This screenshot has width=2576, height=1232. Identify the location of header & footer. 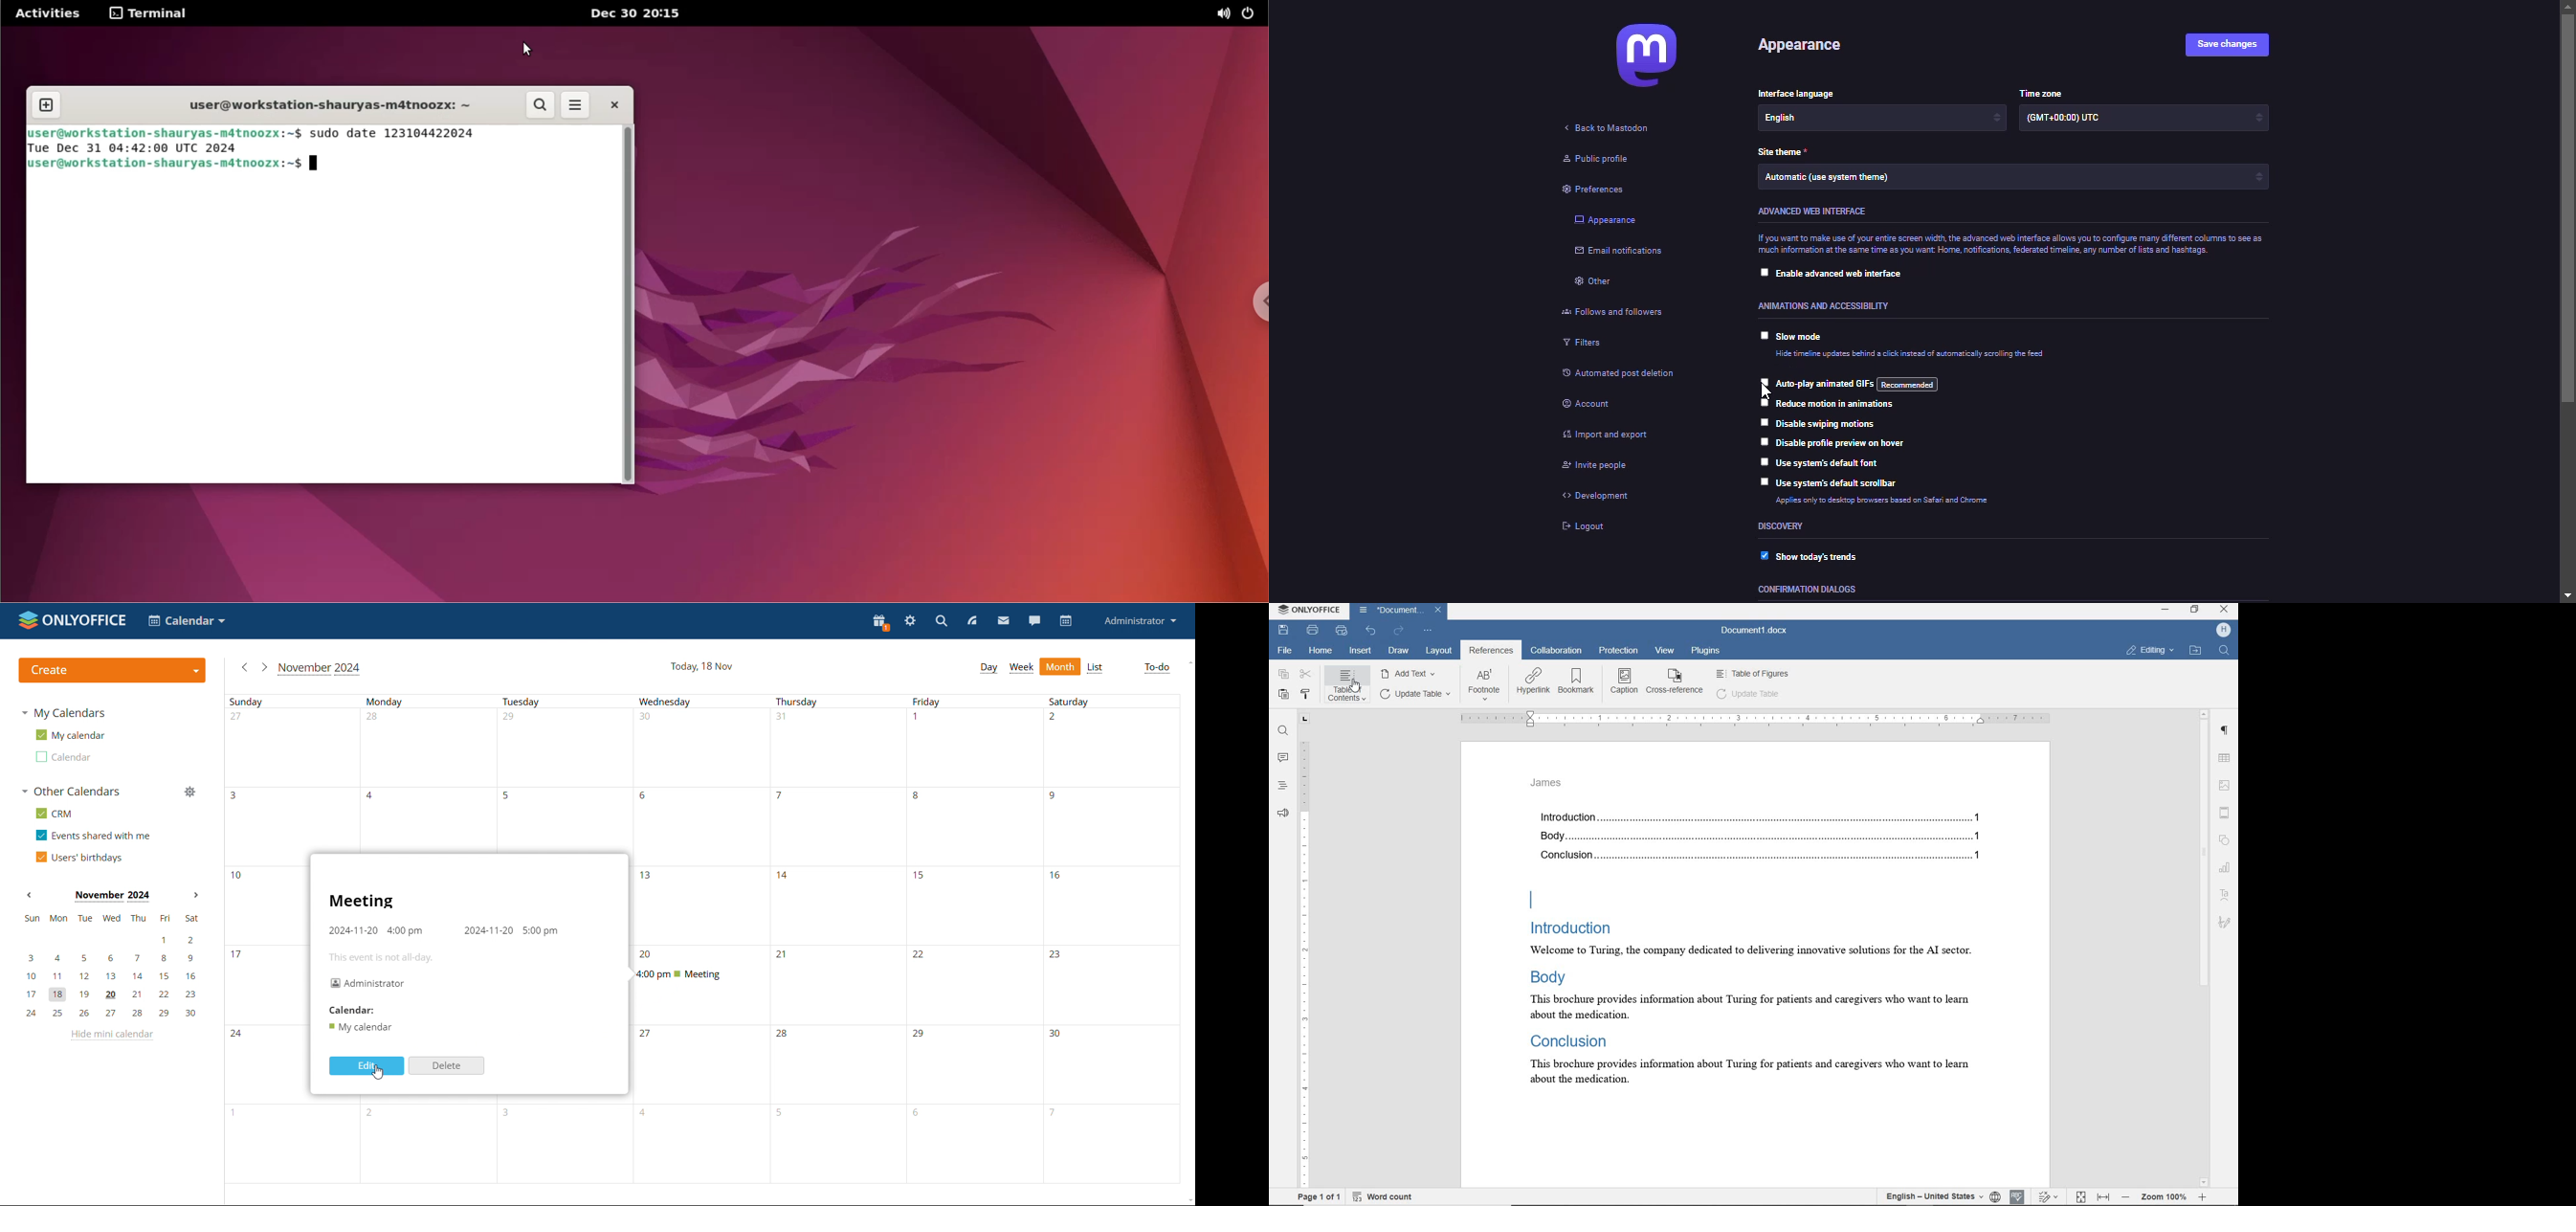
(2226, 812).